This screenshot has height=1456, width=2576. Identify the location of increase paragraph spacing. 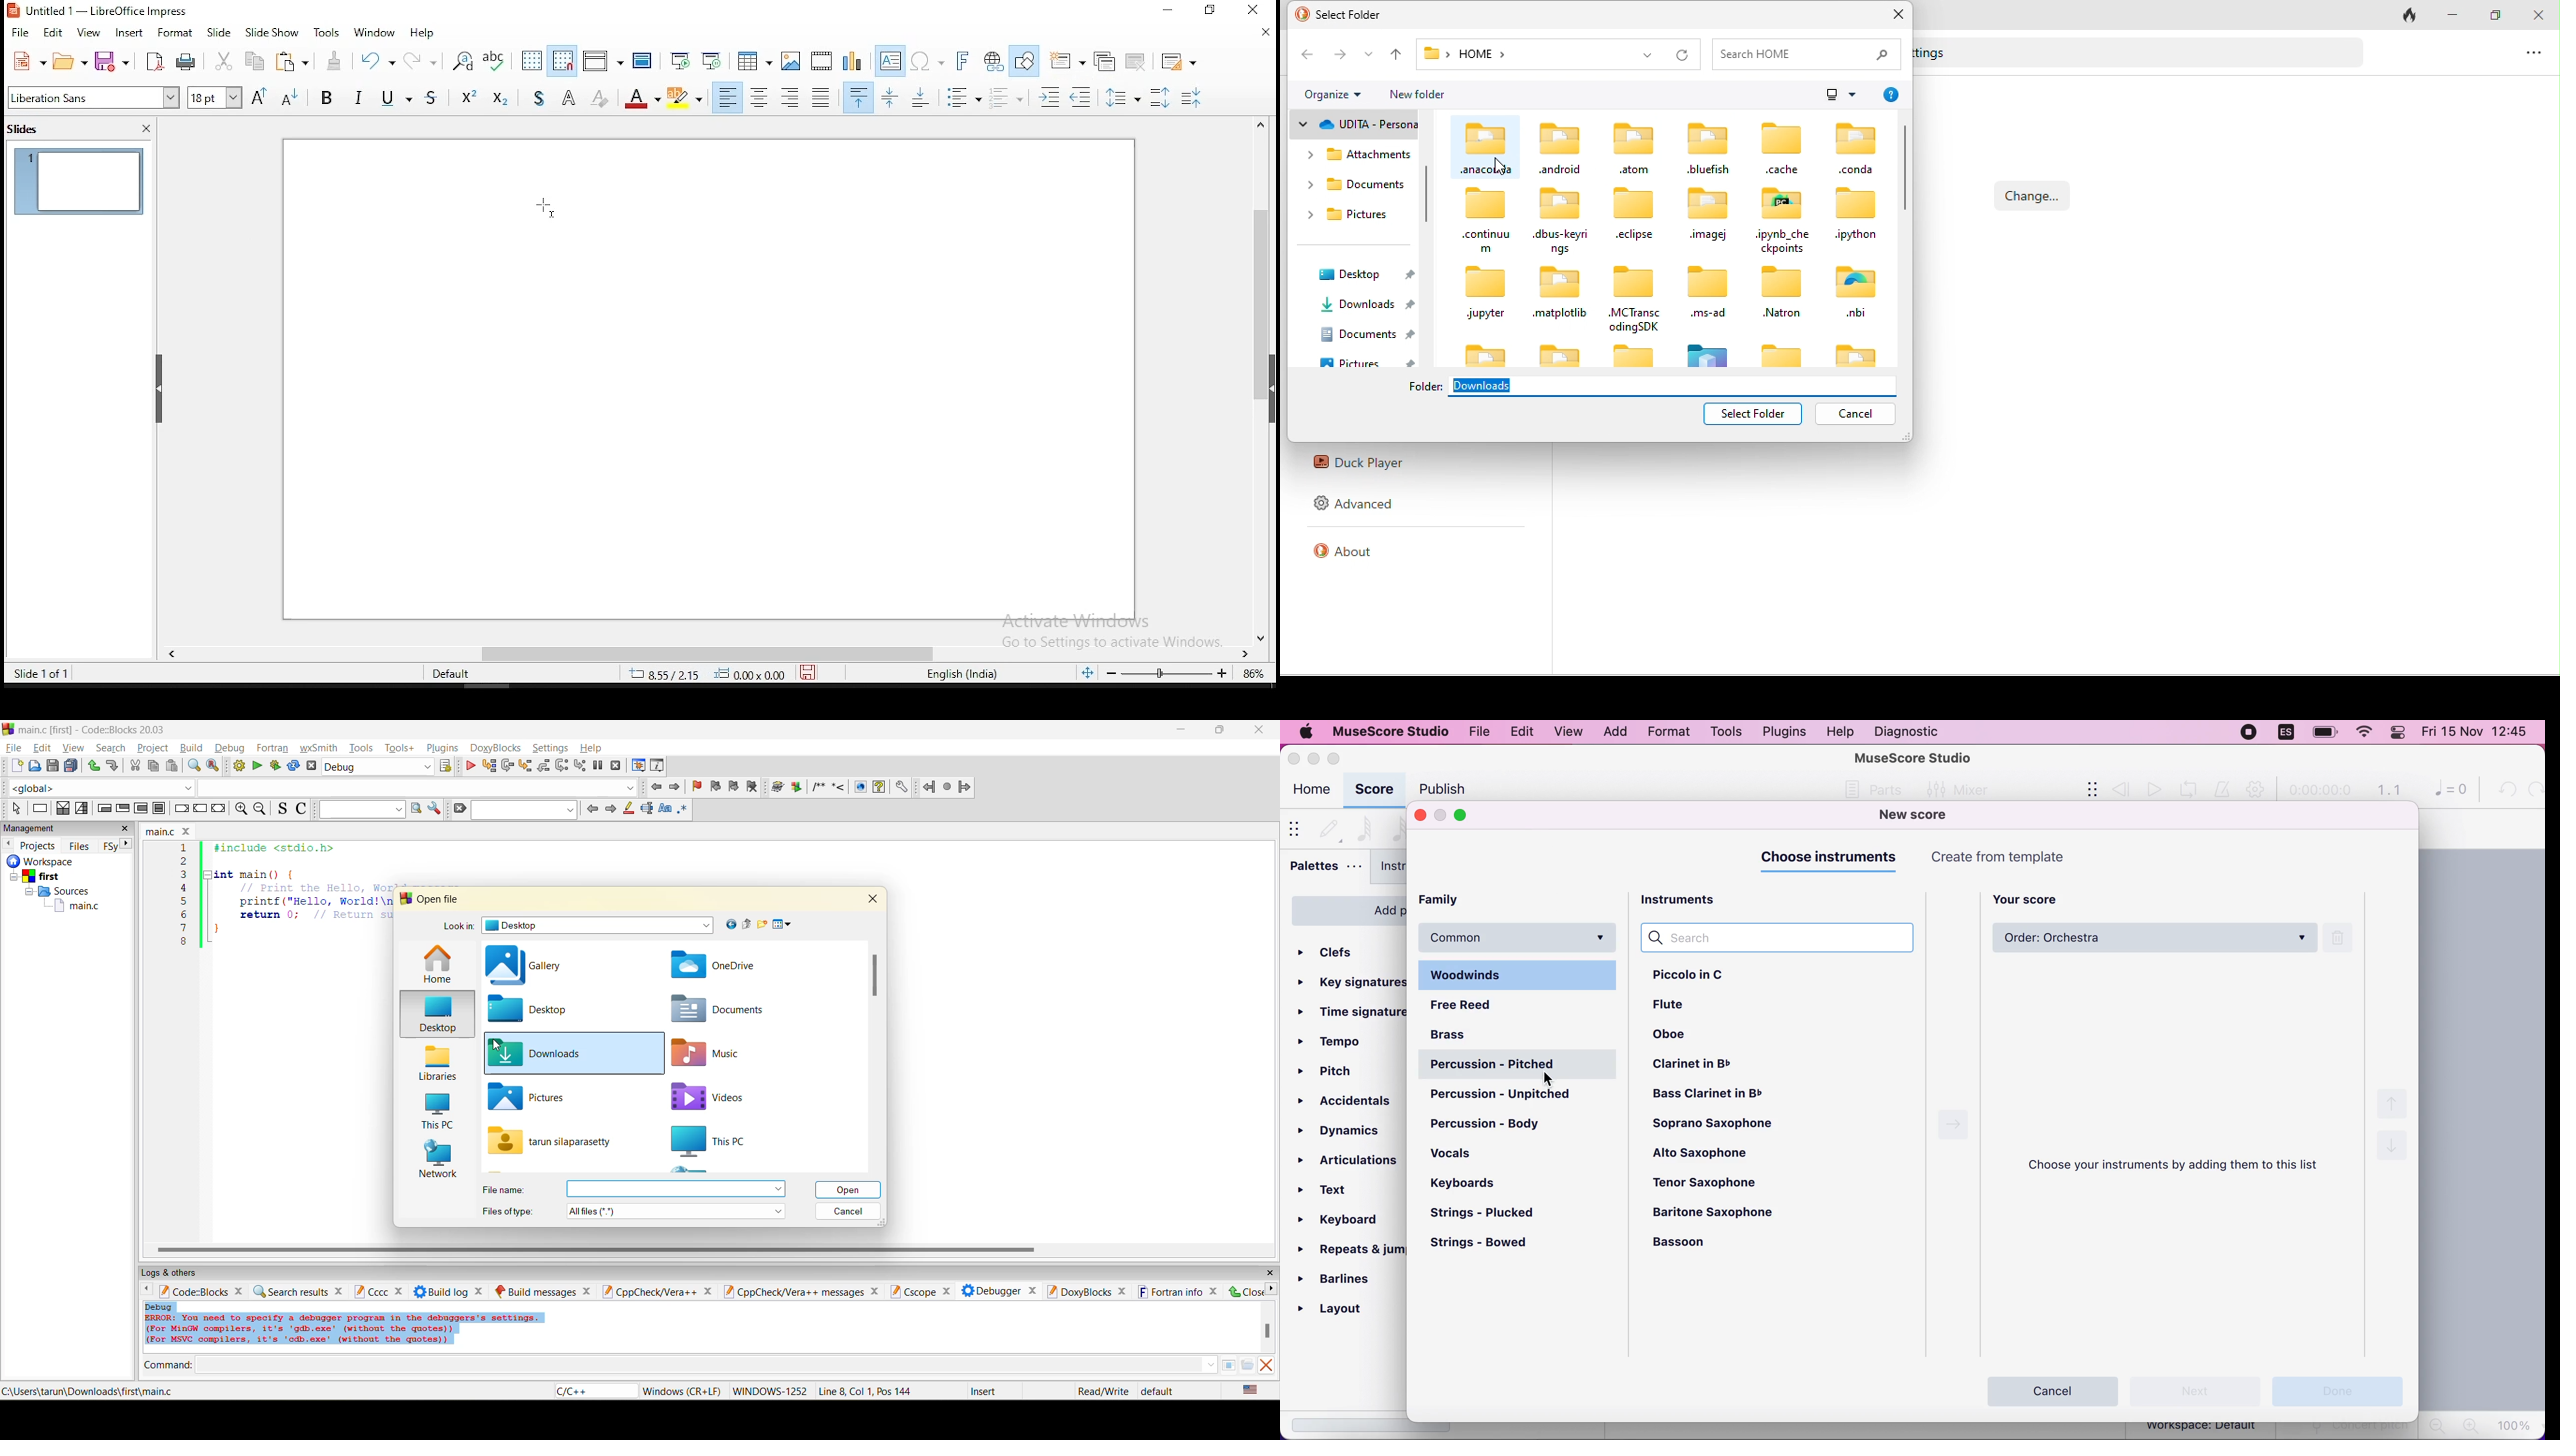
(1163, 98).